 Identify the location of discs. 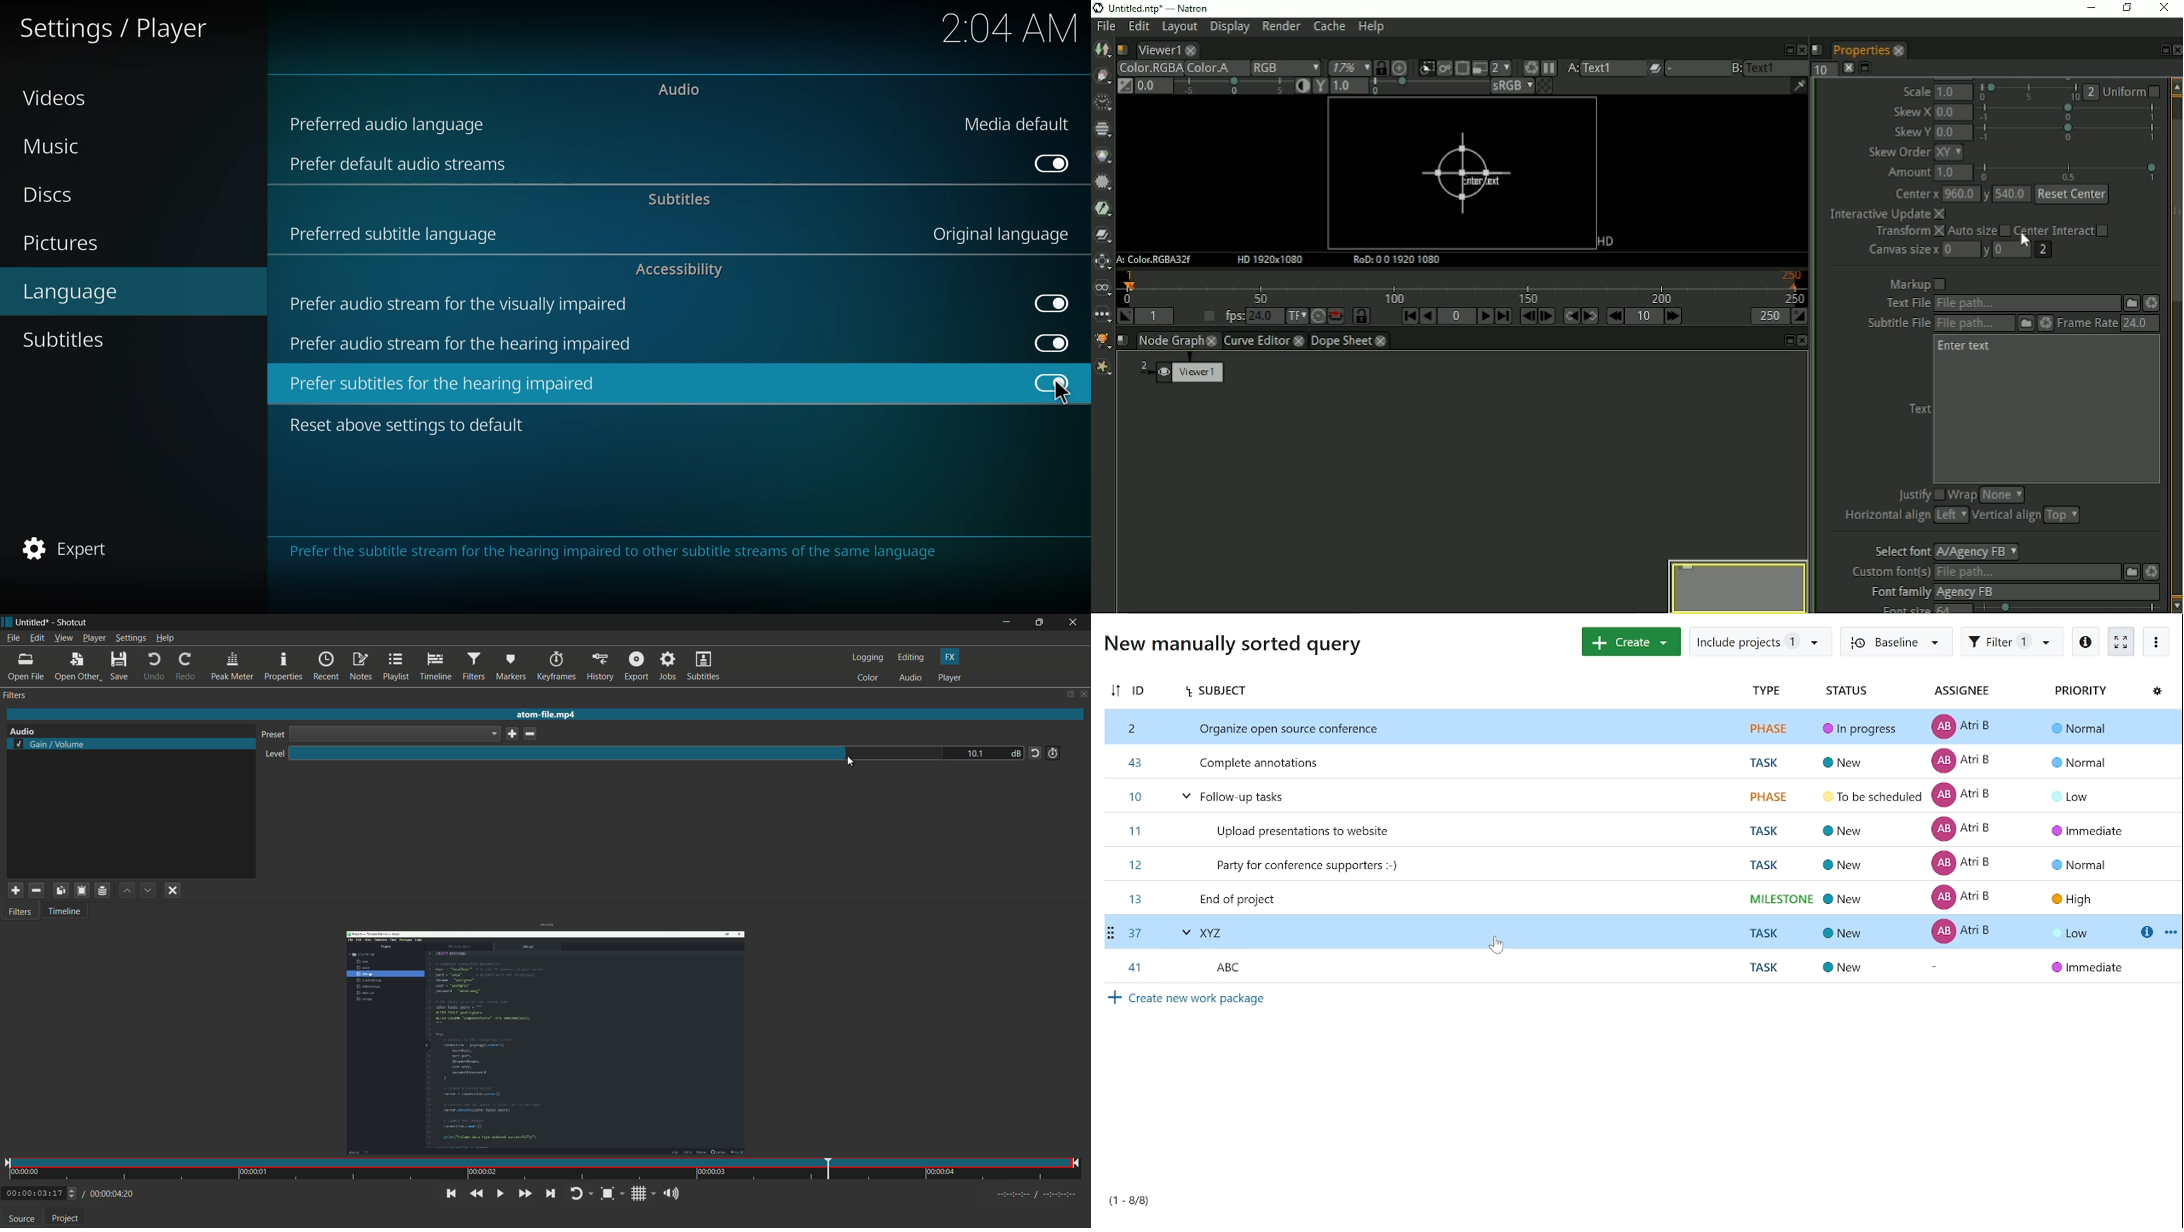
(43, 196).